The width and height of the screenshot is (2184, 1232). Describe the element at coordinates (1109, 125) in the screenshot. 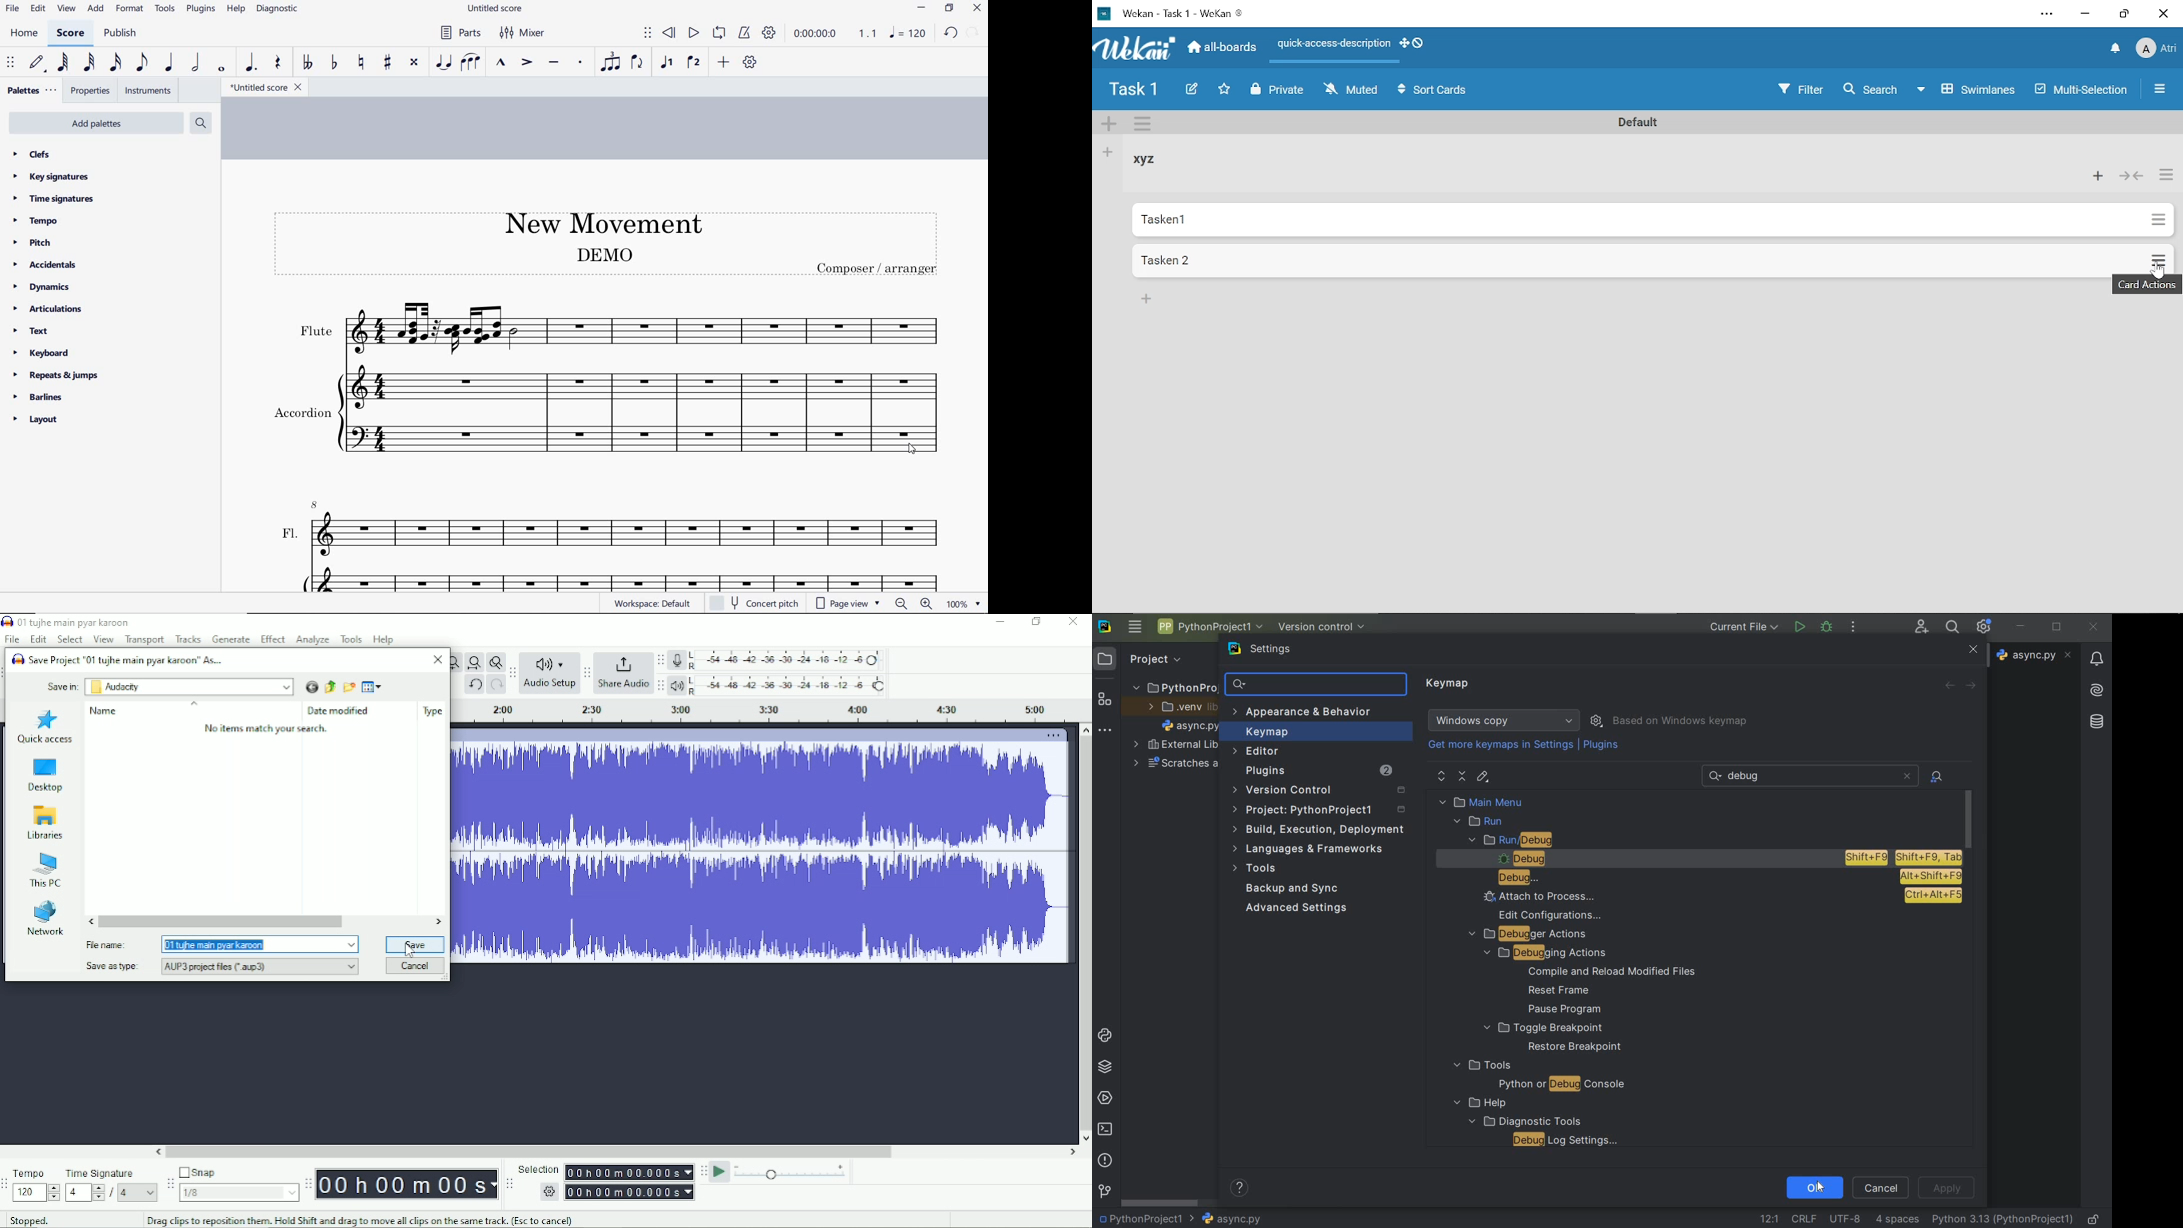

I see `Add swimlane` at that location.